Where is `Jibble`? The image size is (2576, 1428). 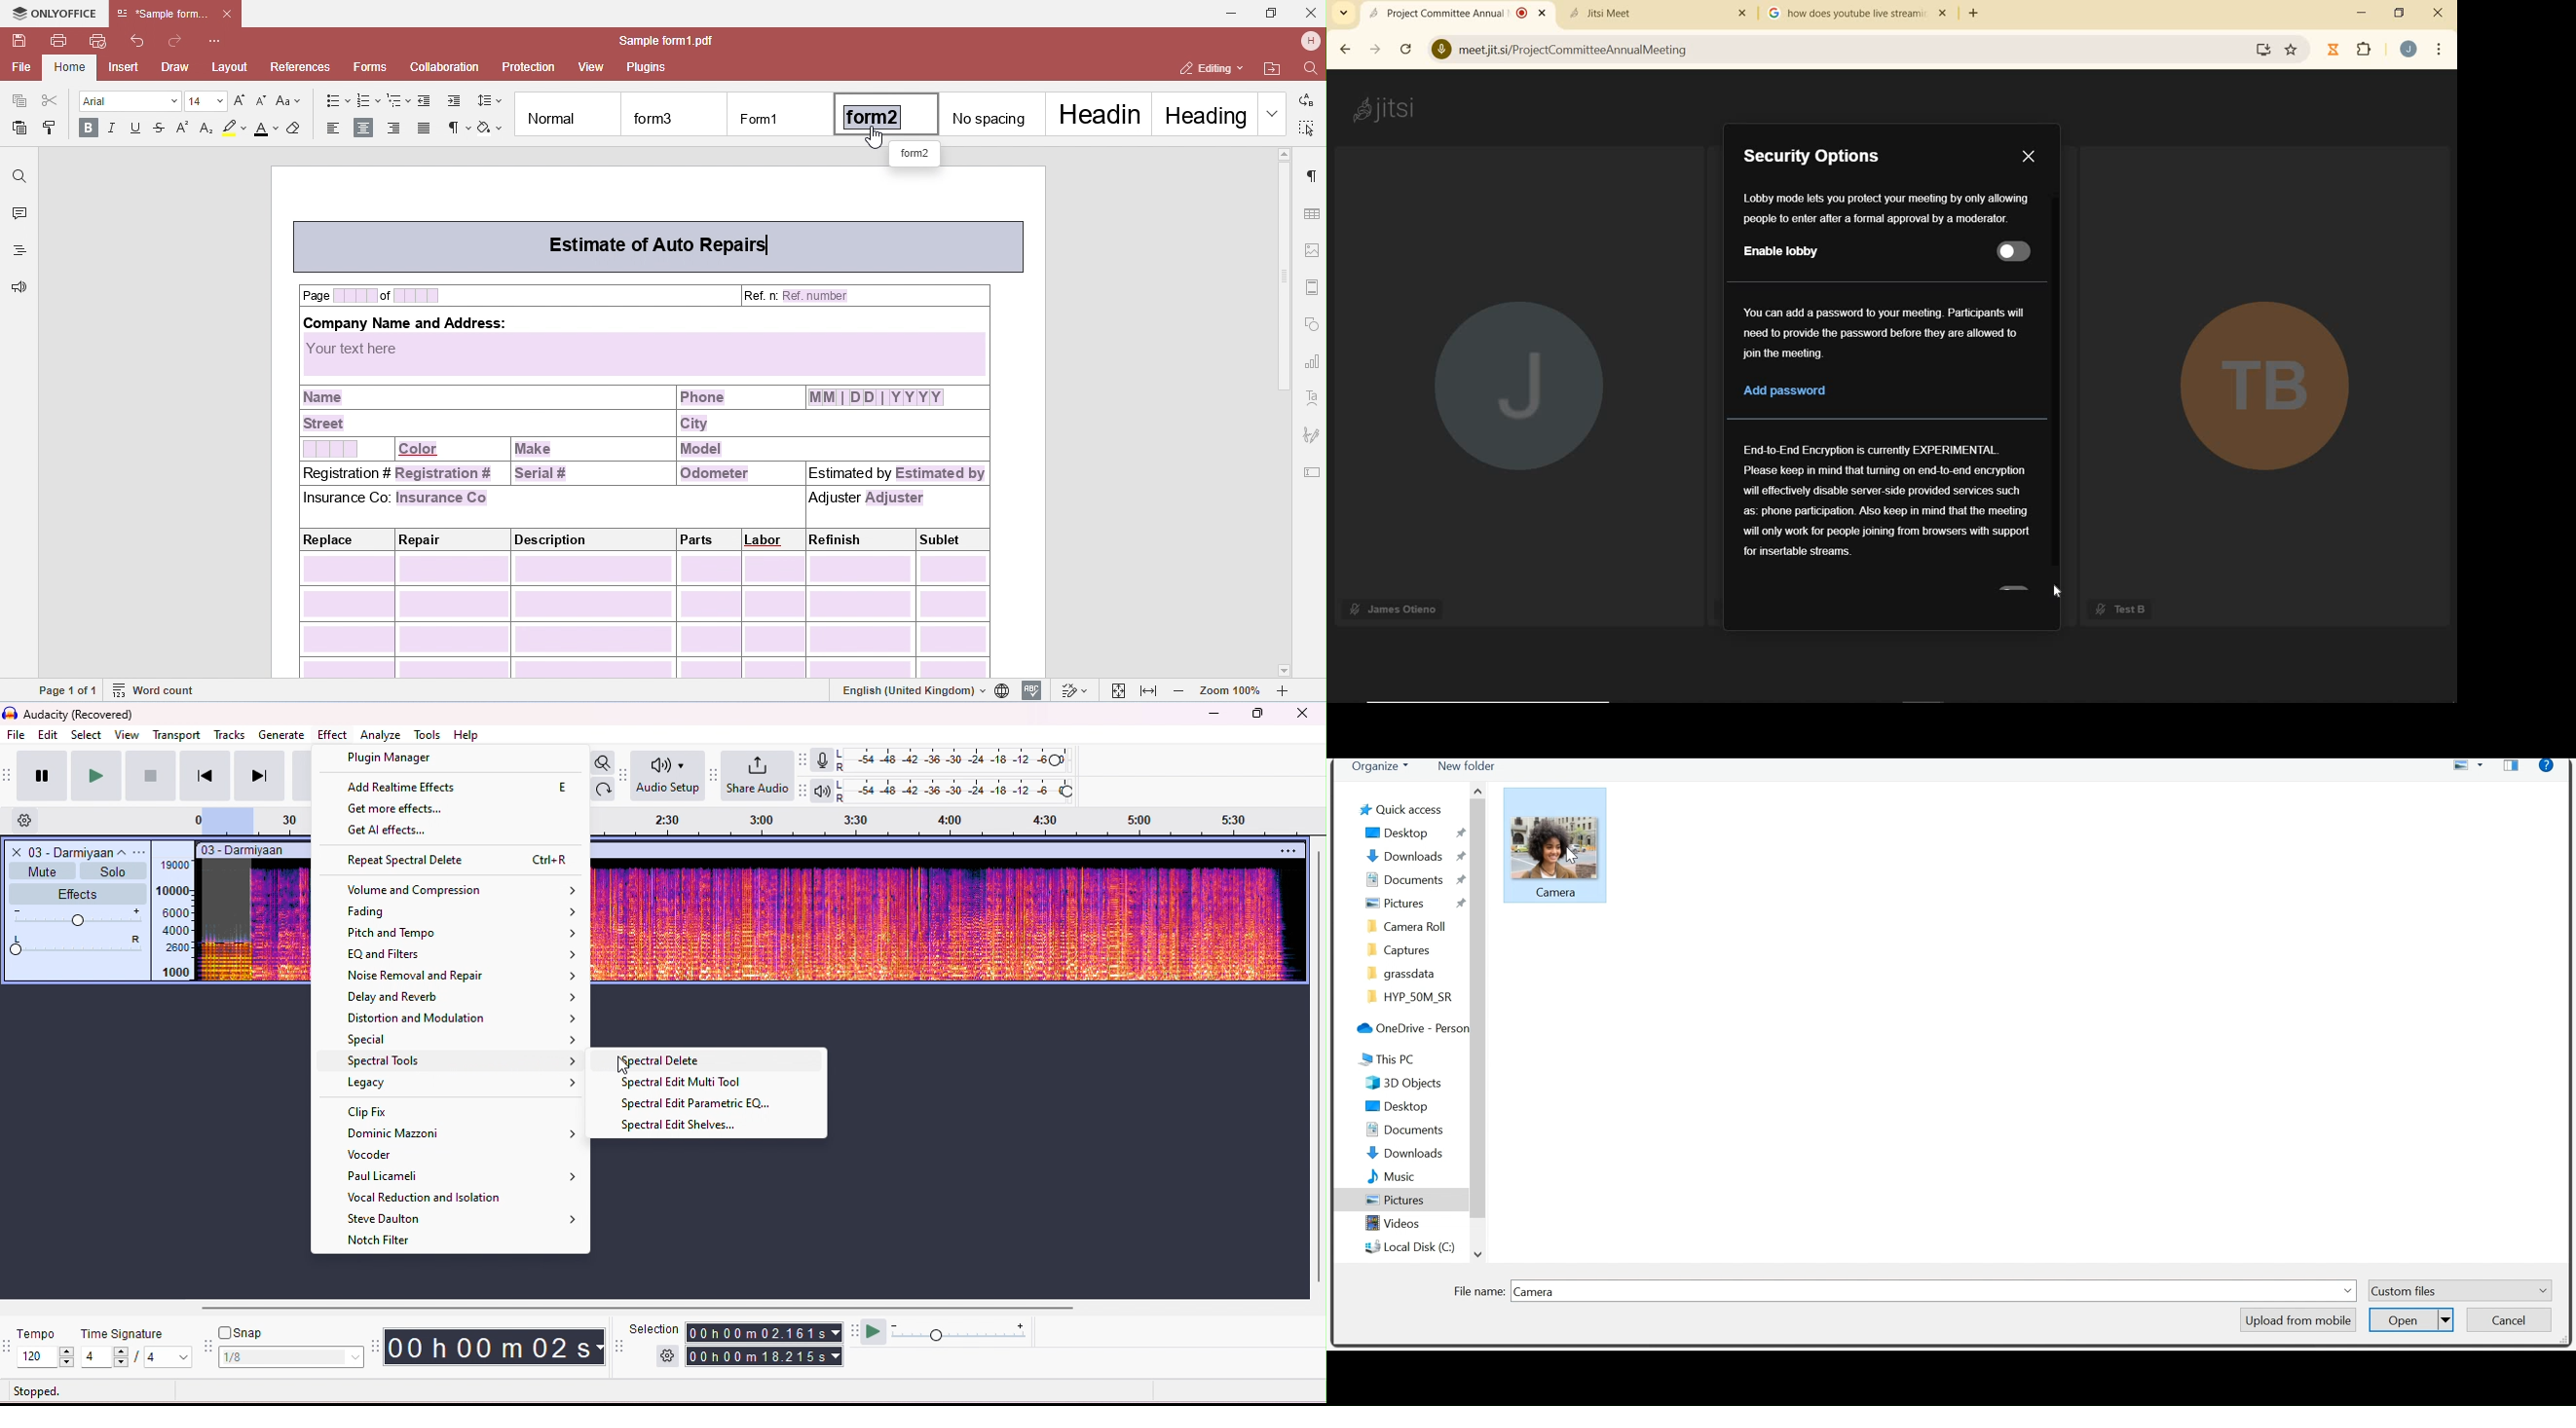
Jibble is located at coordinates (2334, 51).